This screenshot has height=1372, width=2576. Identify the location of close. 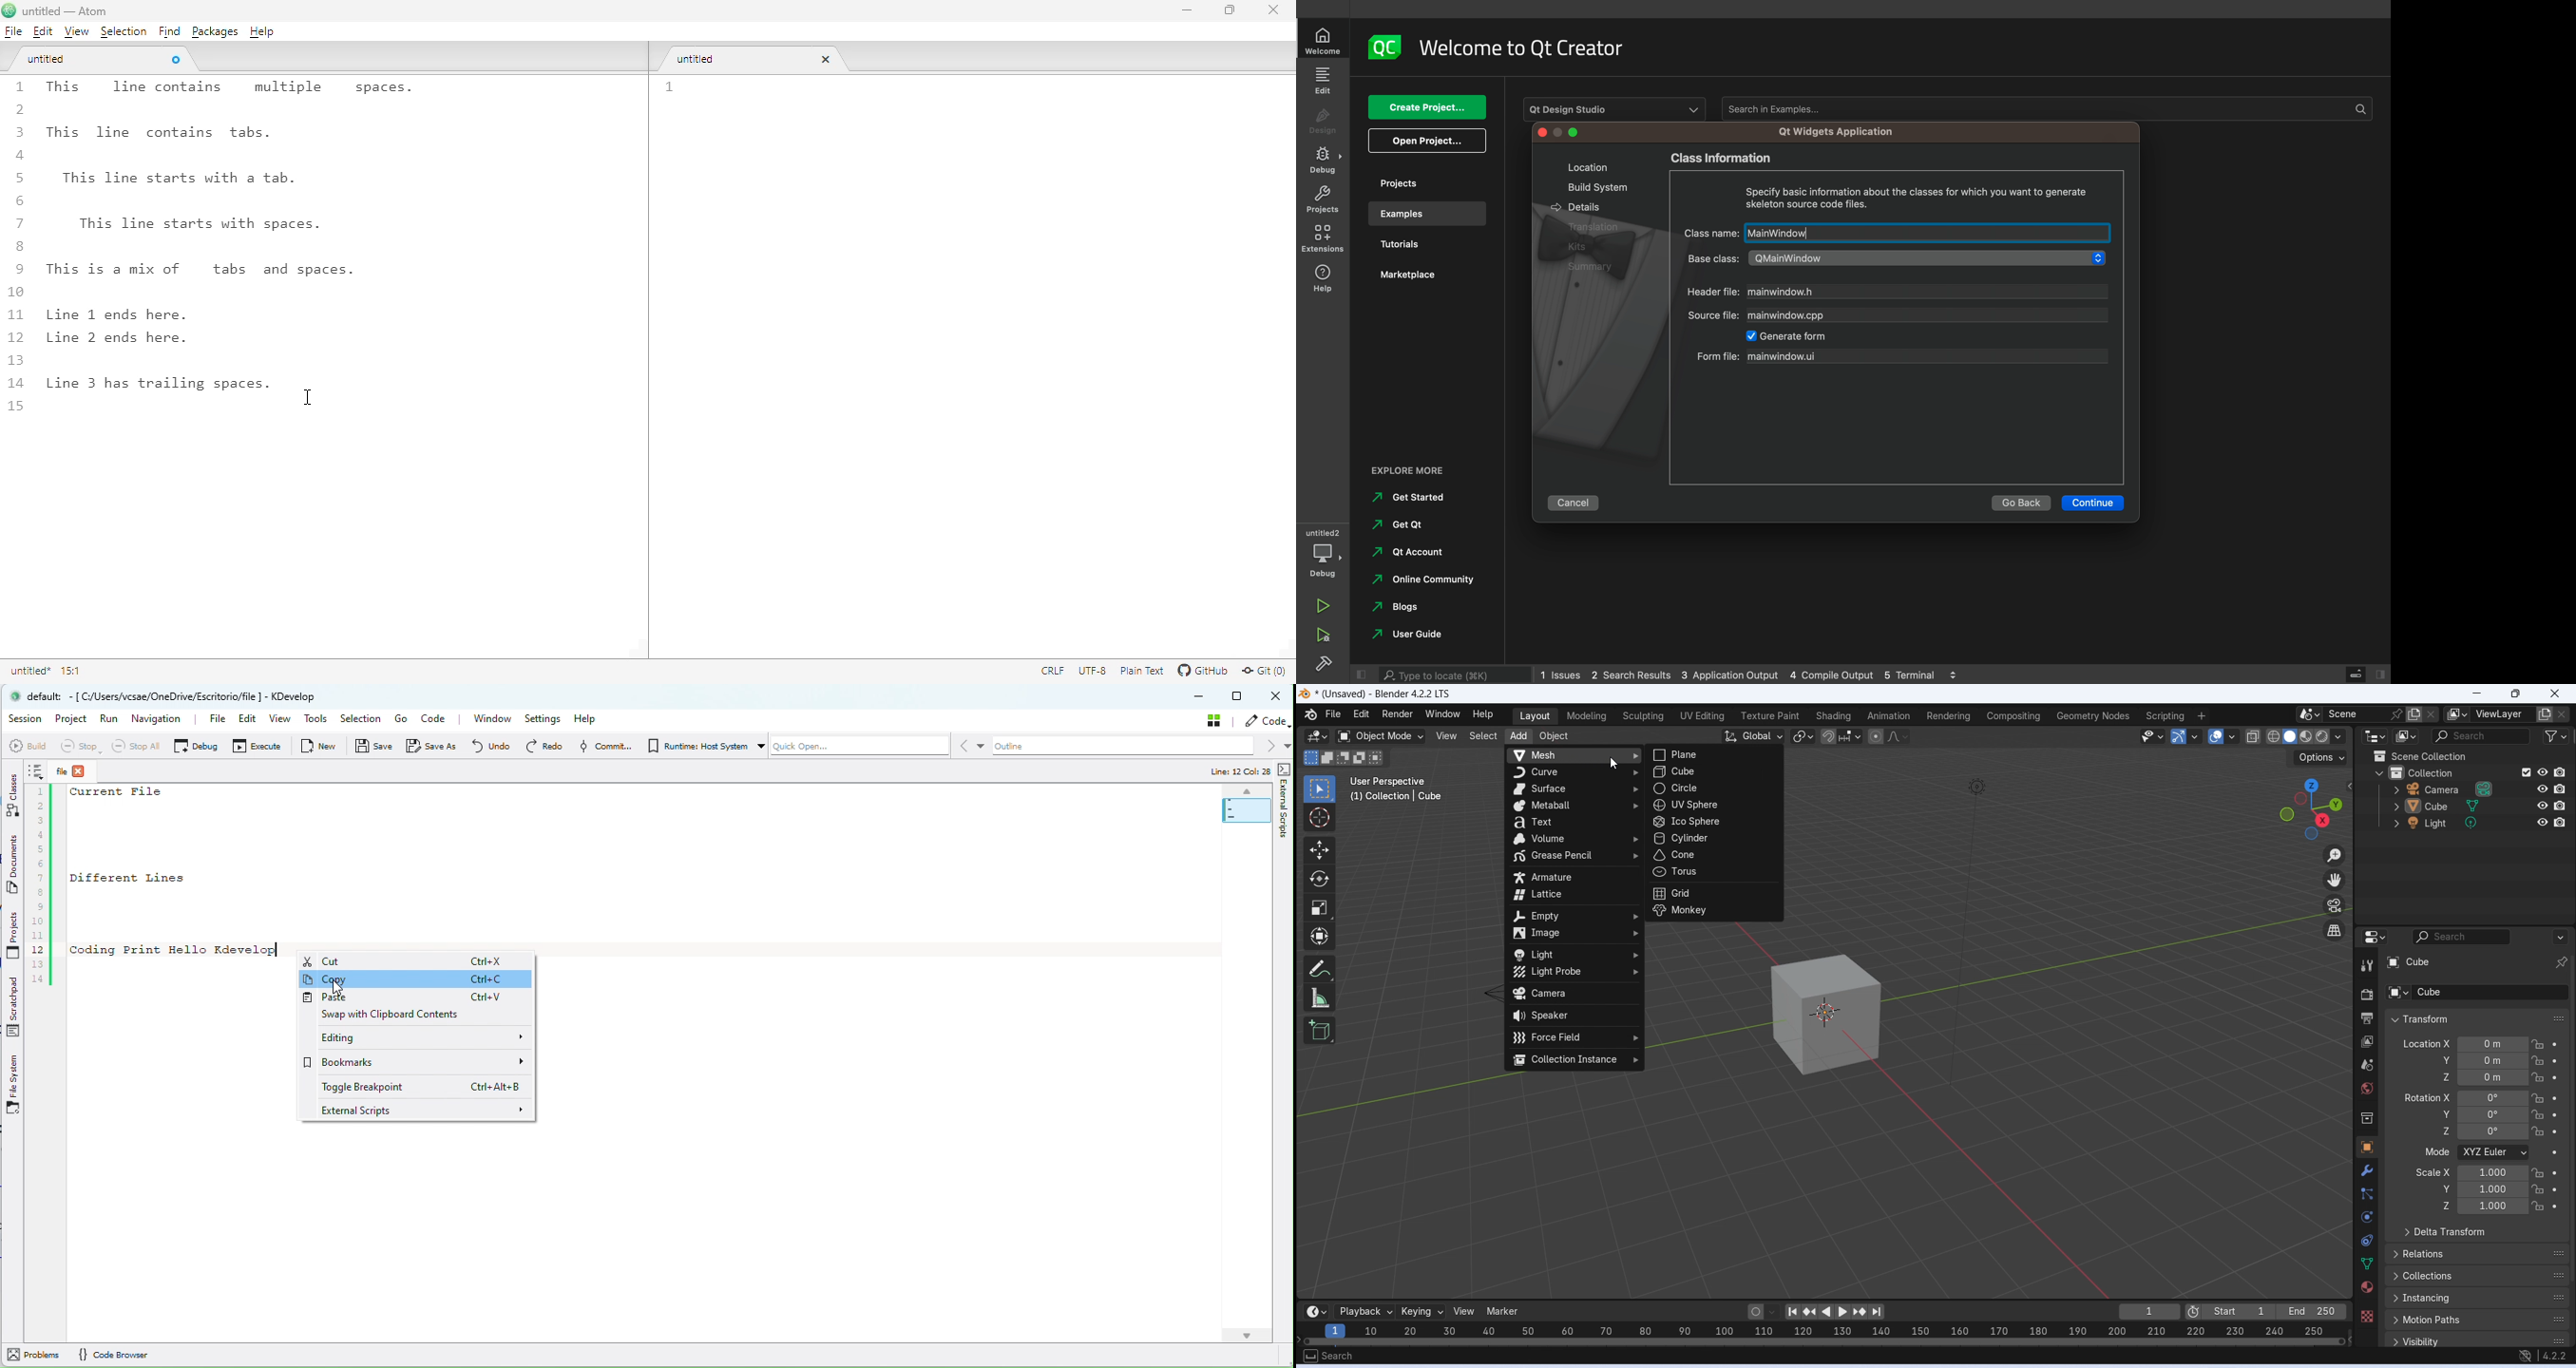
(1273, 9).